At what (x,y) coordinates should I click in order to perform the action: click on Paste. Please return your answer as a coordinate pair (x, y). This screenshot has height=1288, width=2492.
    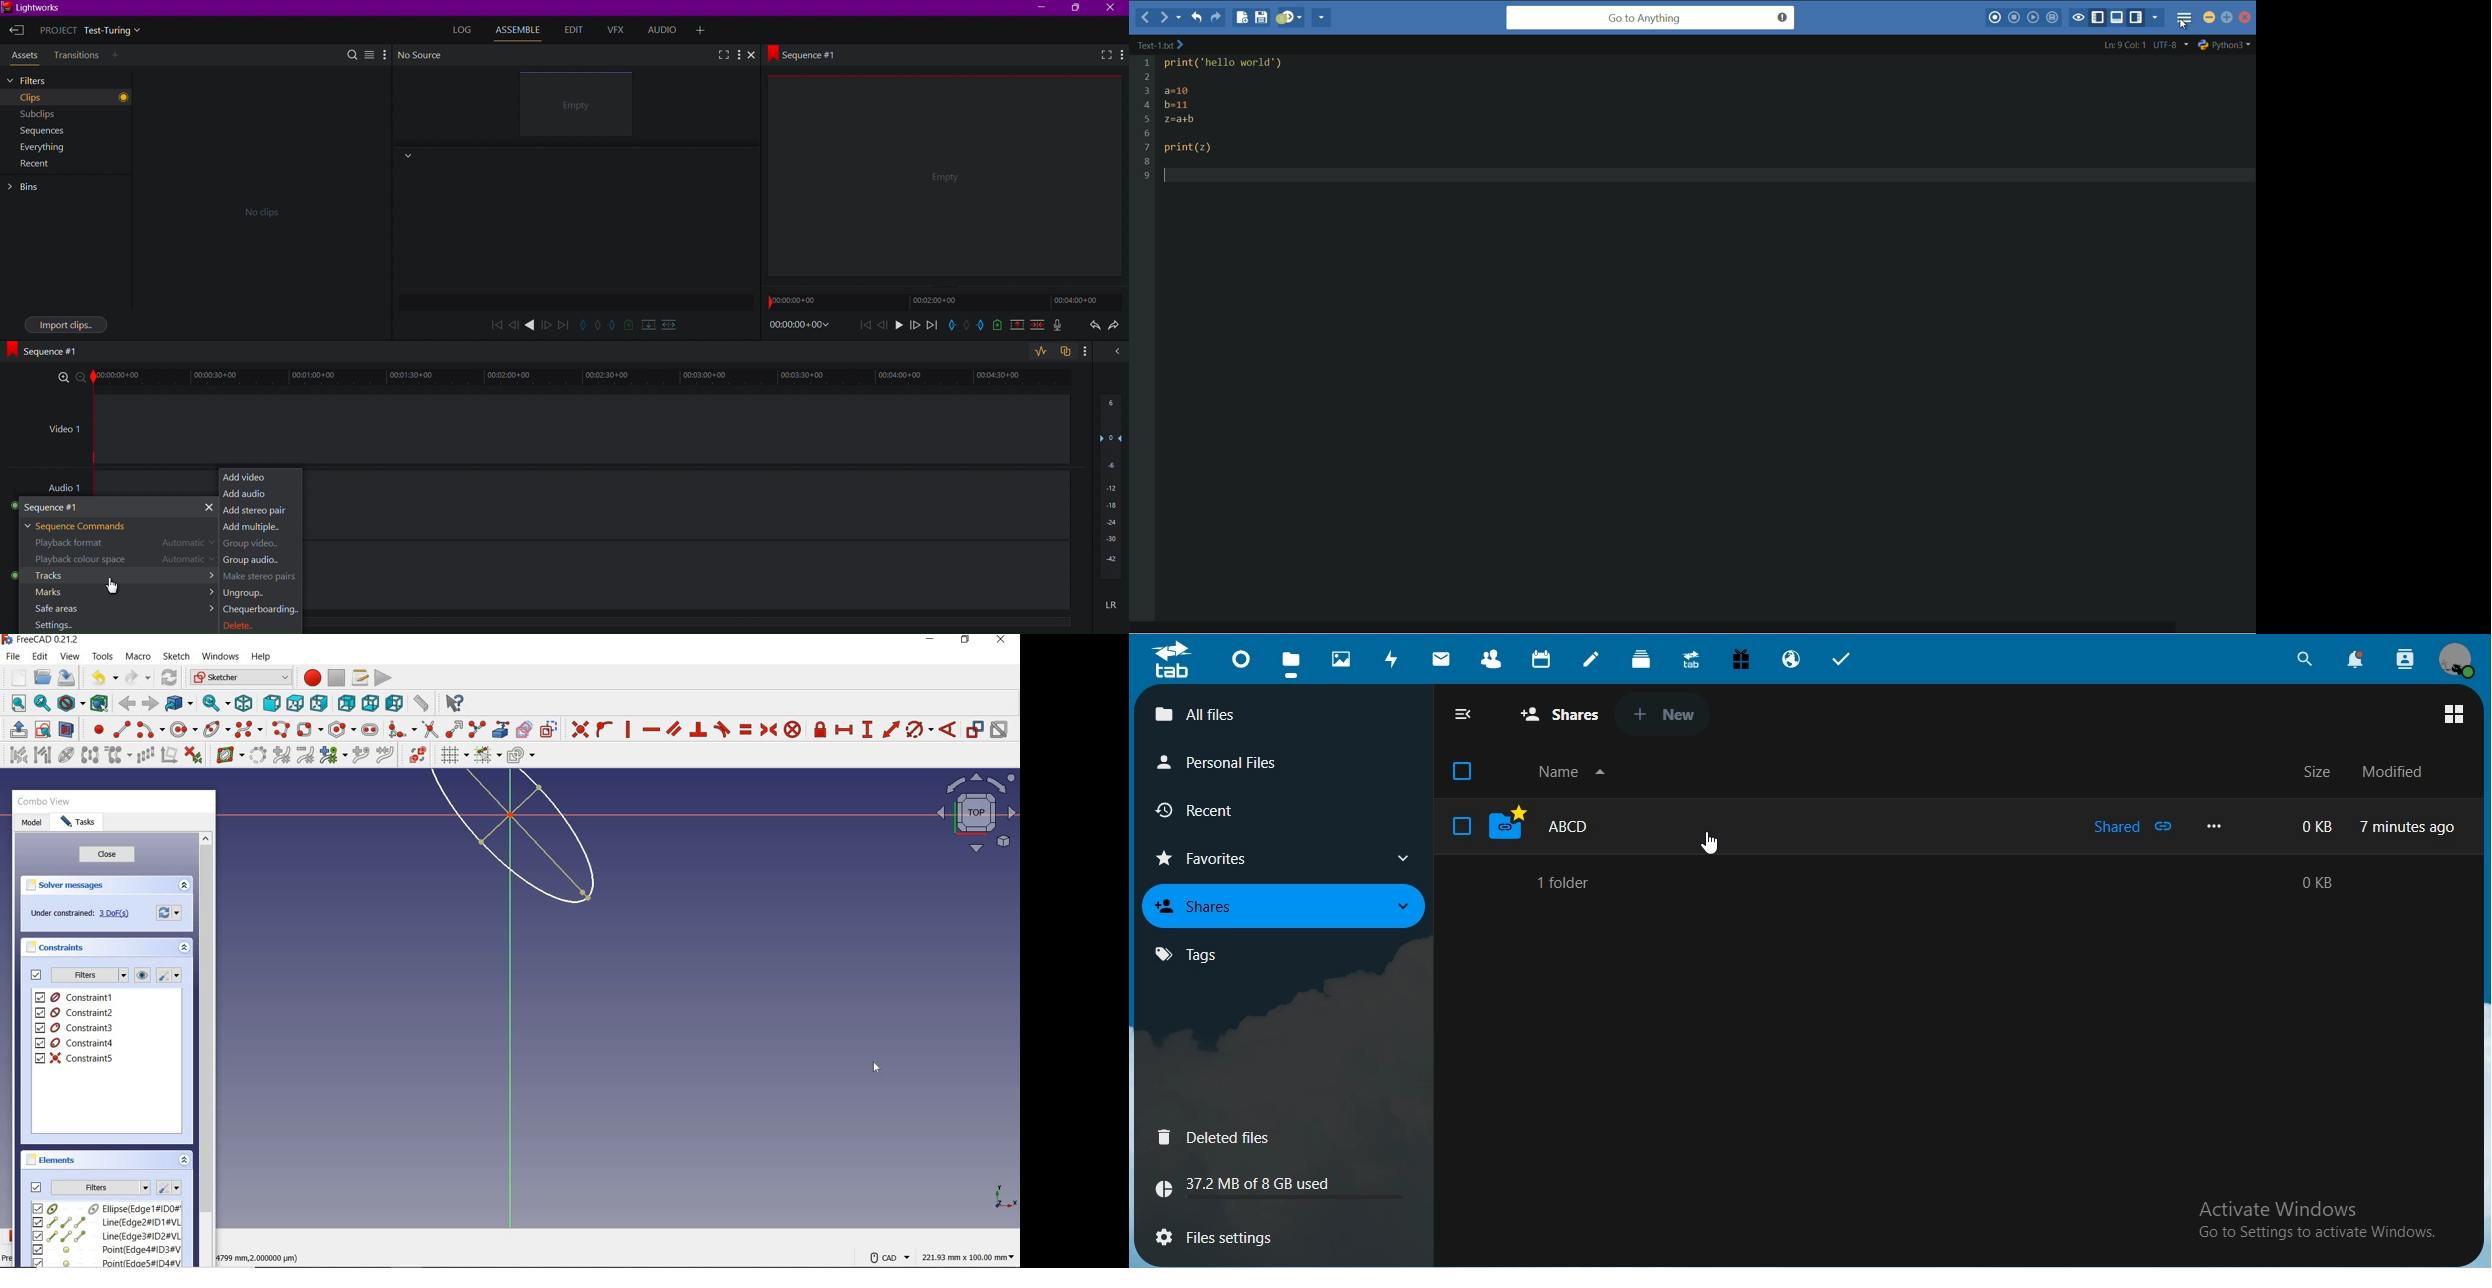
    Looking at the image, I should click on (1069, 352).